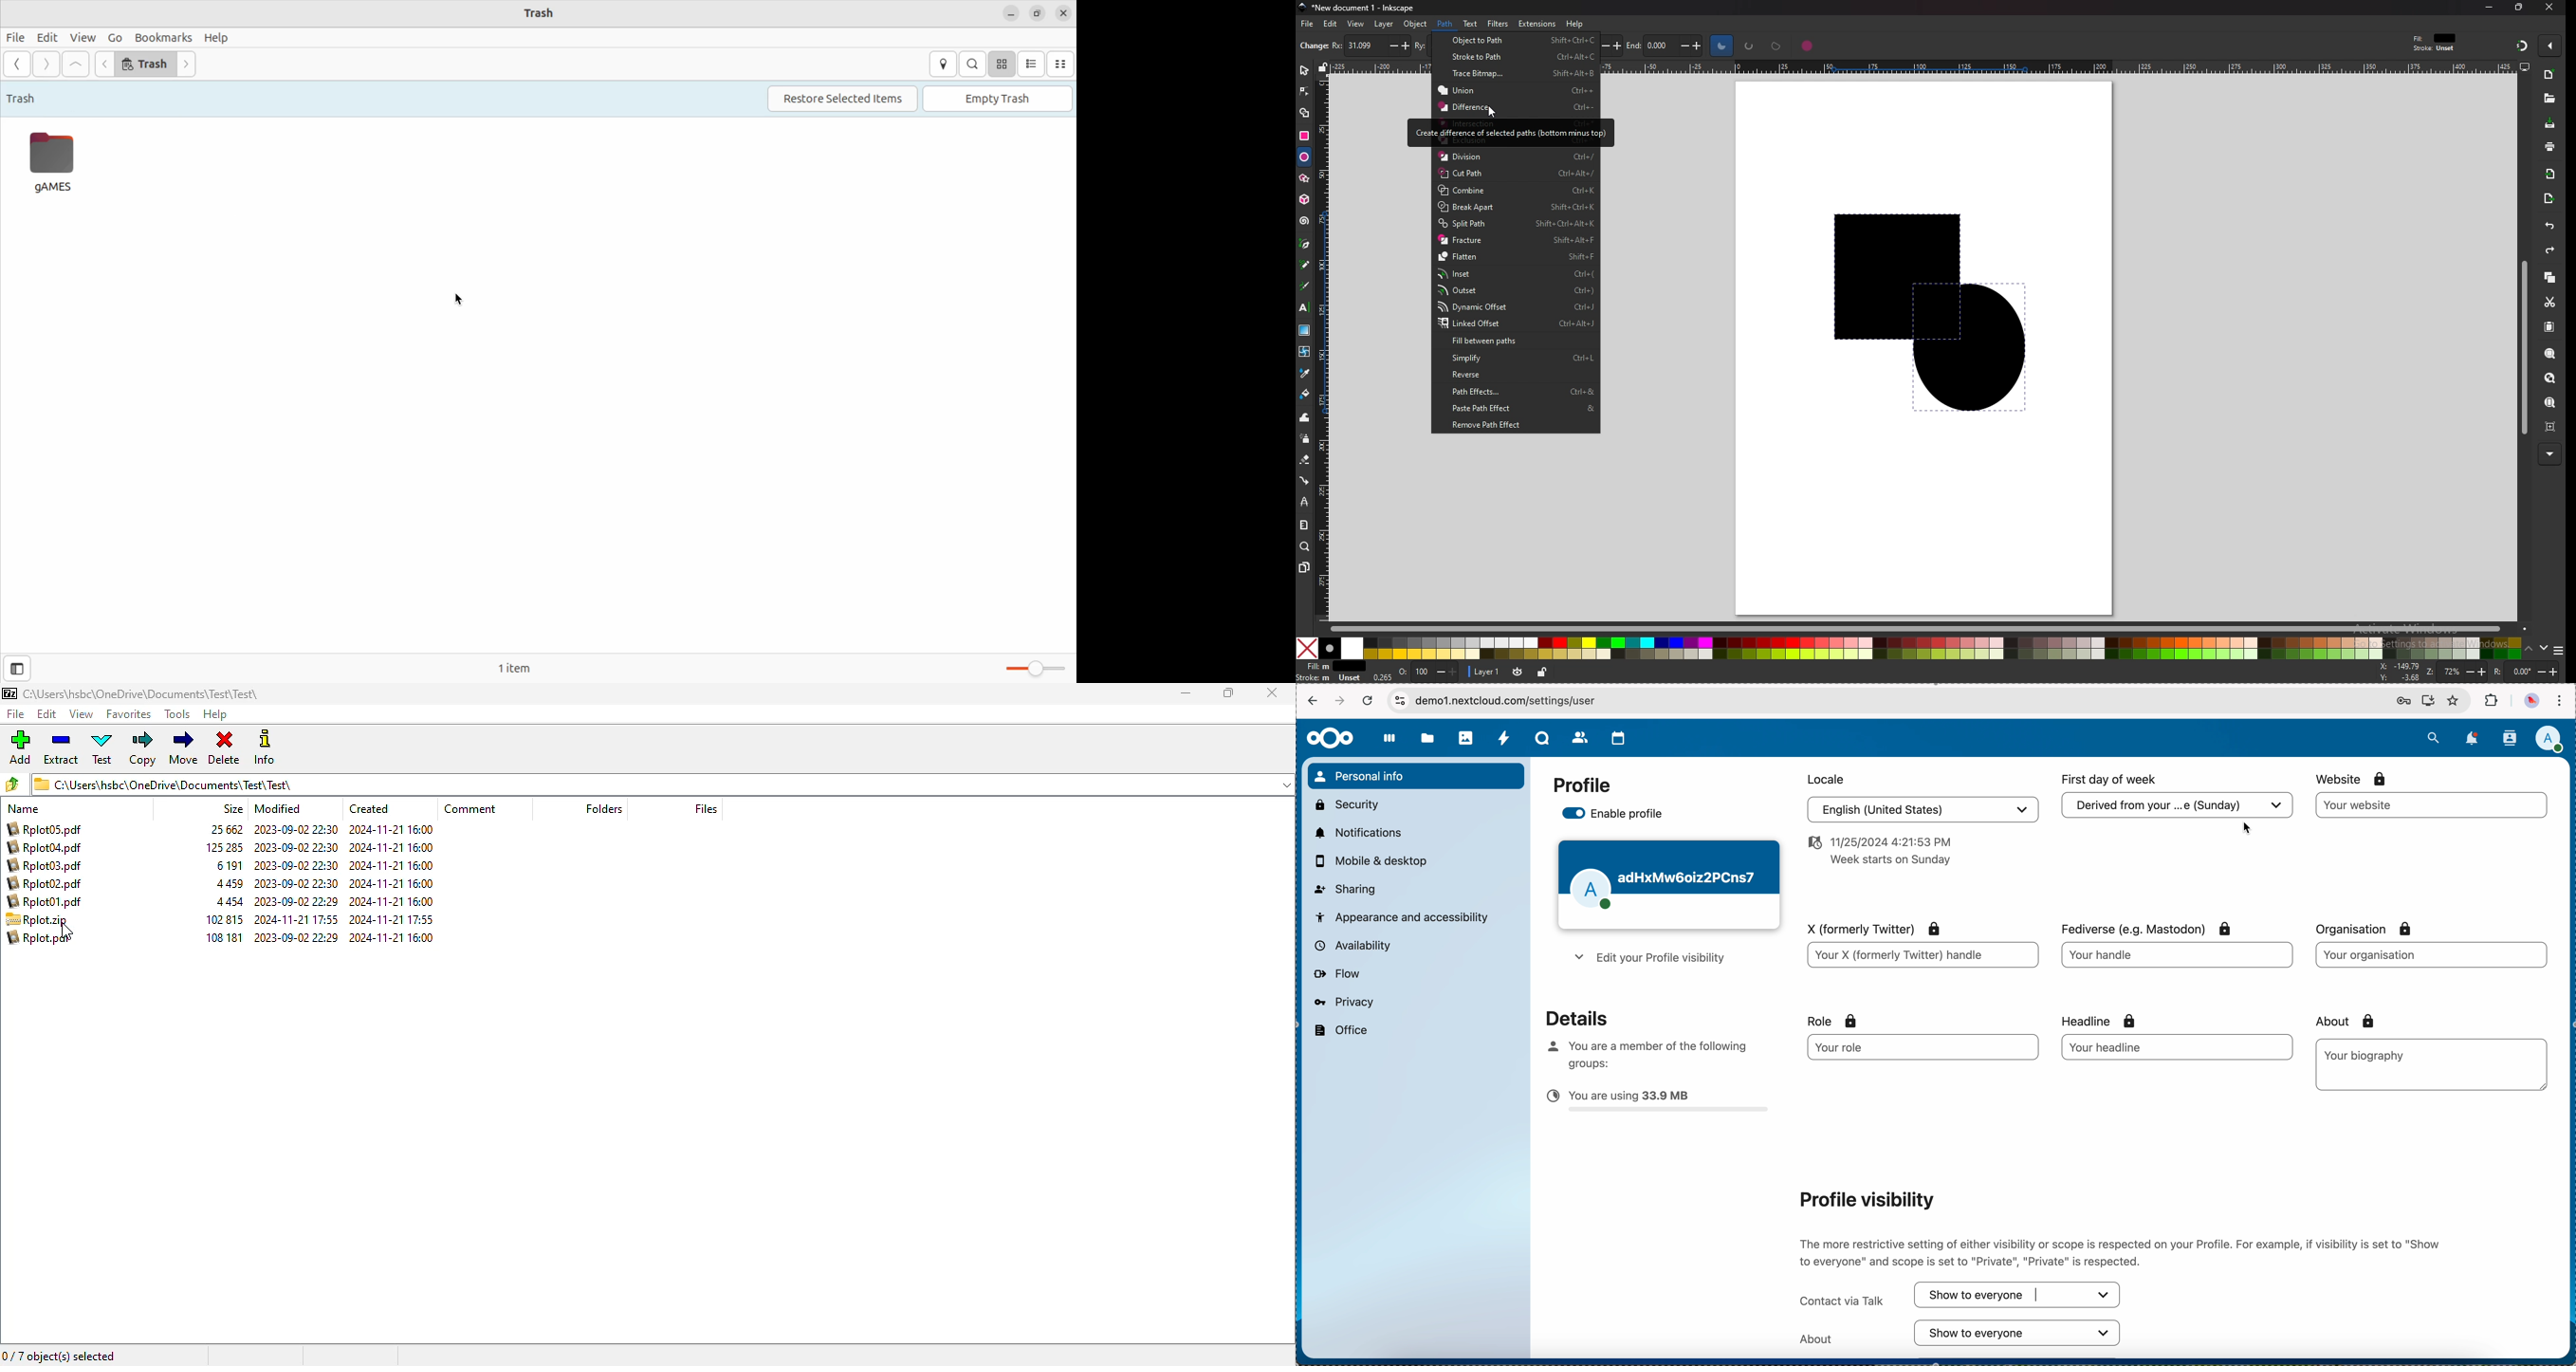 The height and width of the screenshot is (1372, 2576). What do you see at coordinates (2550, 455) in the screenshot?
I see `more` at bounding box center [2550, 455].